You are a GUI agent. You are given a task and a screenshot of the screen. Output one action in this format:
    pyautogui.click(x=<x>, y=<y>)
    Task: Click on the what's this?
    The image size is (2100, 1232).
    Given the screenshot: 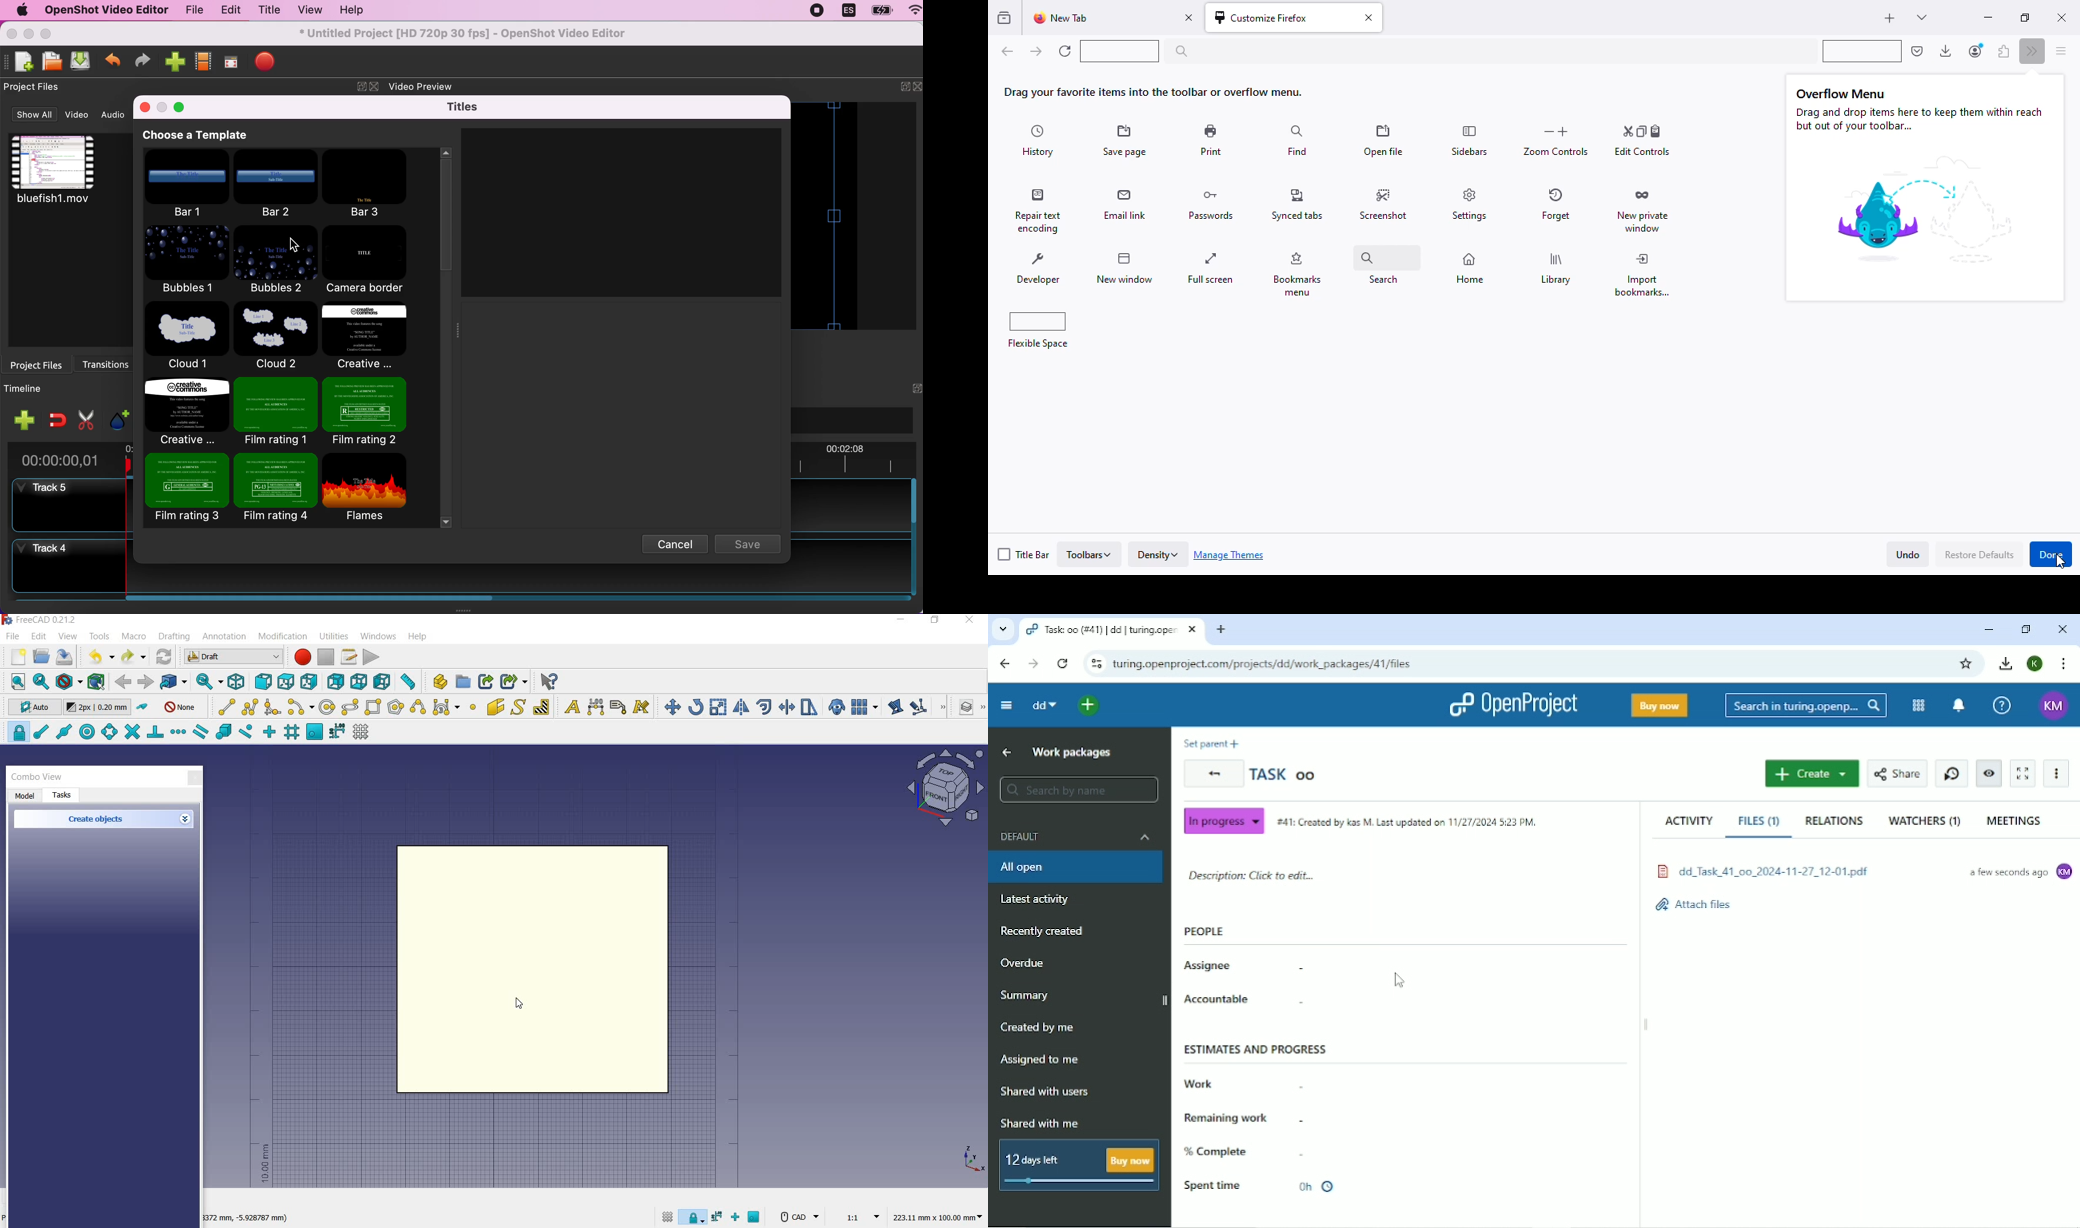 What is the action you would take?
    pyautogui.click(x=548, y=682)
    